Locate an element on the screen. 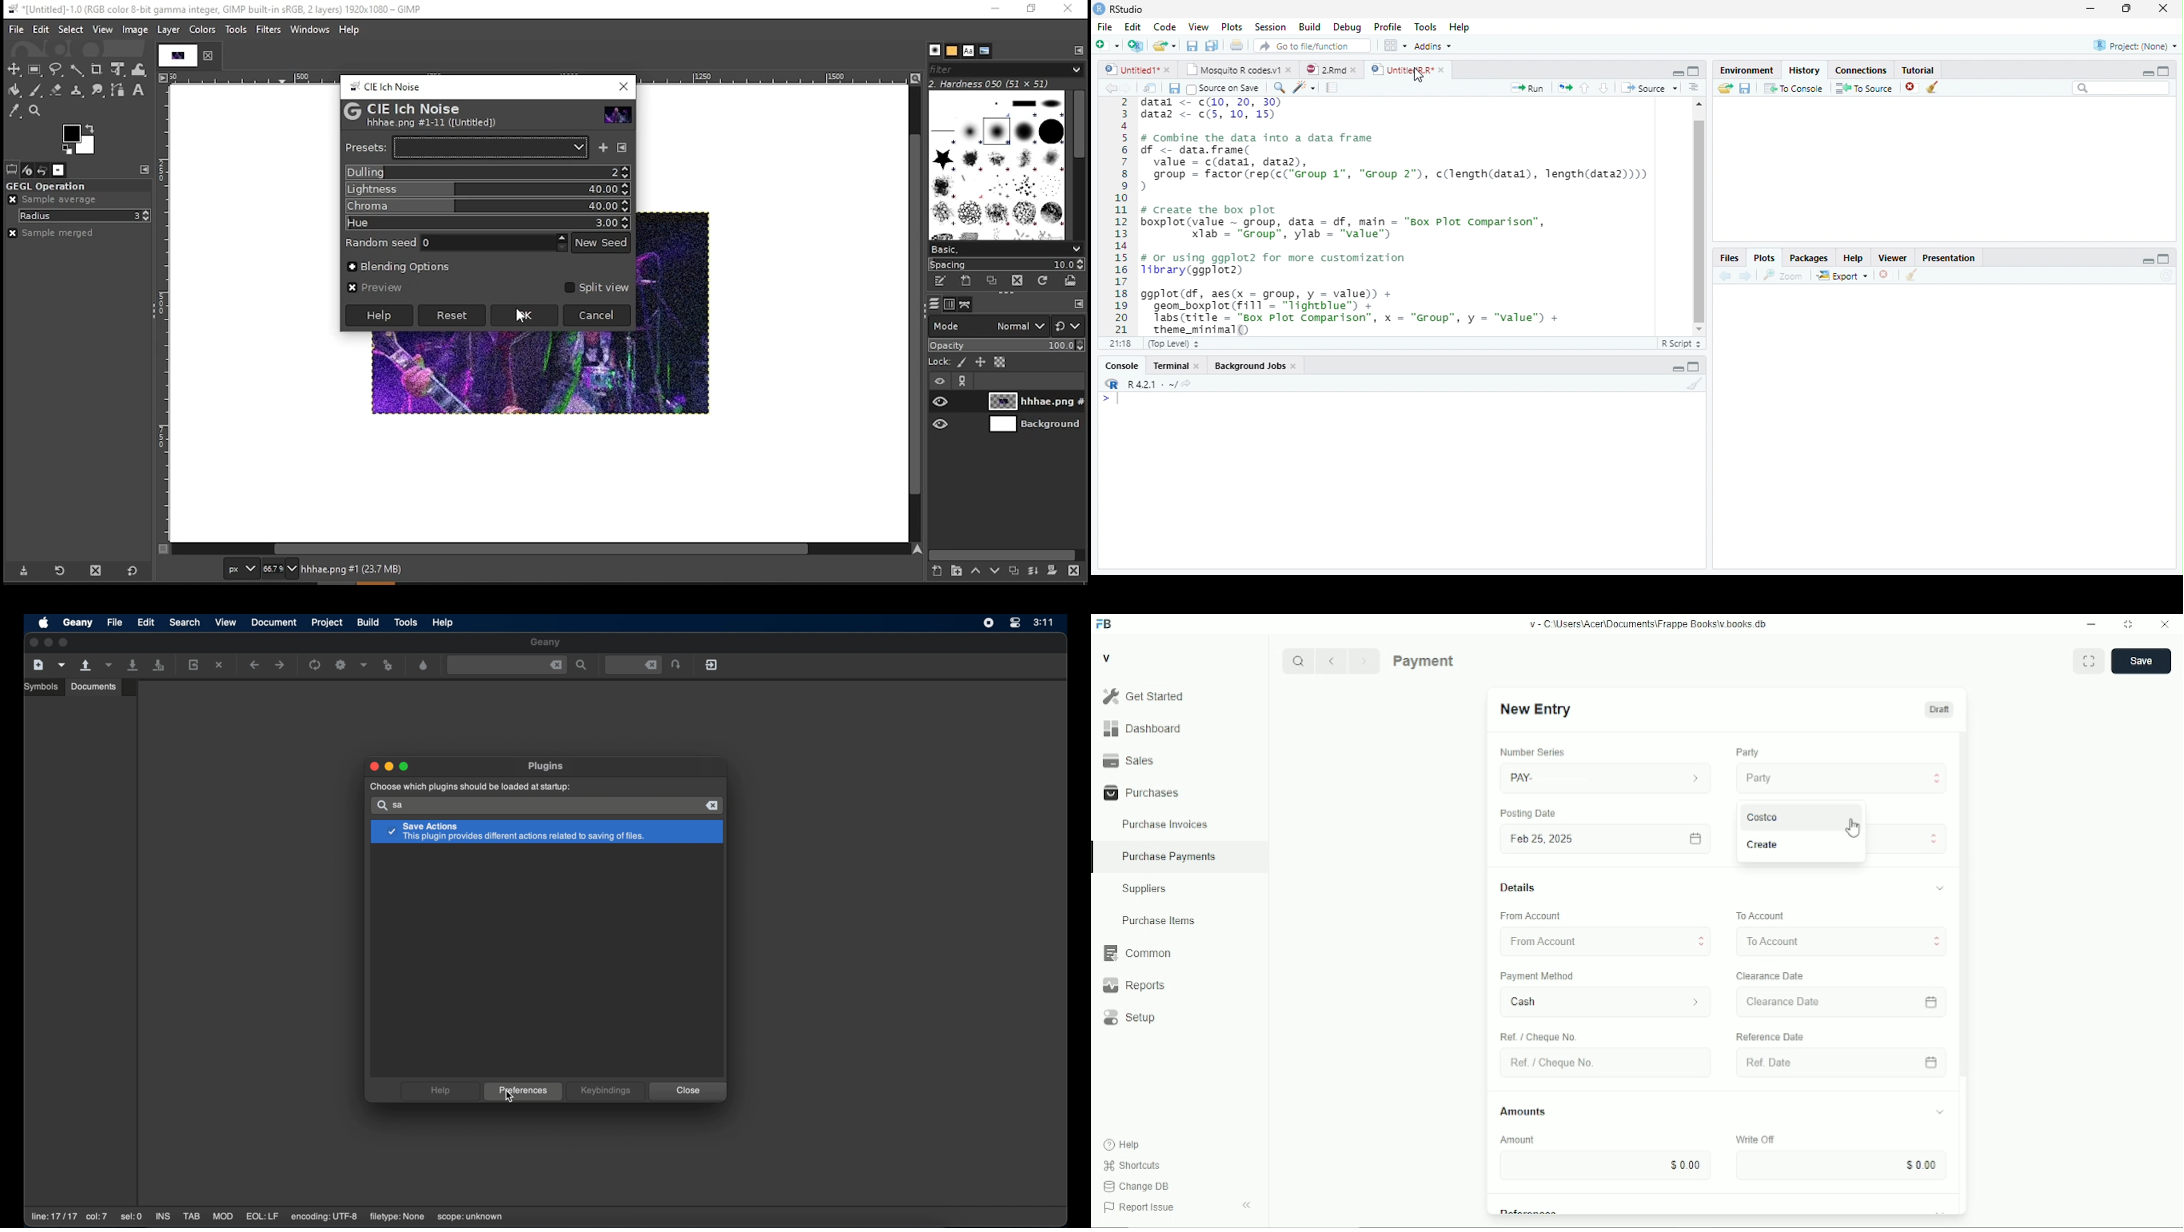 The image size is (2184, 1232). Remove current plot is located at coordinates (1886, 275).